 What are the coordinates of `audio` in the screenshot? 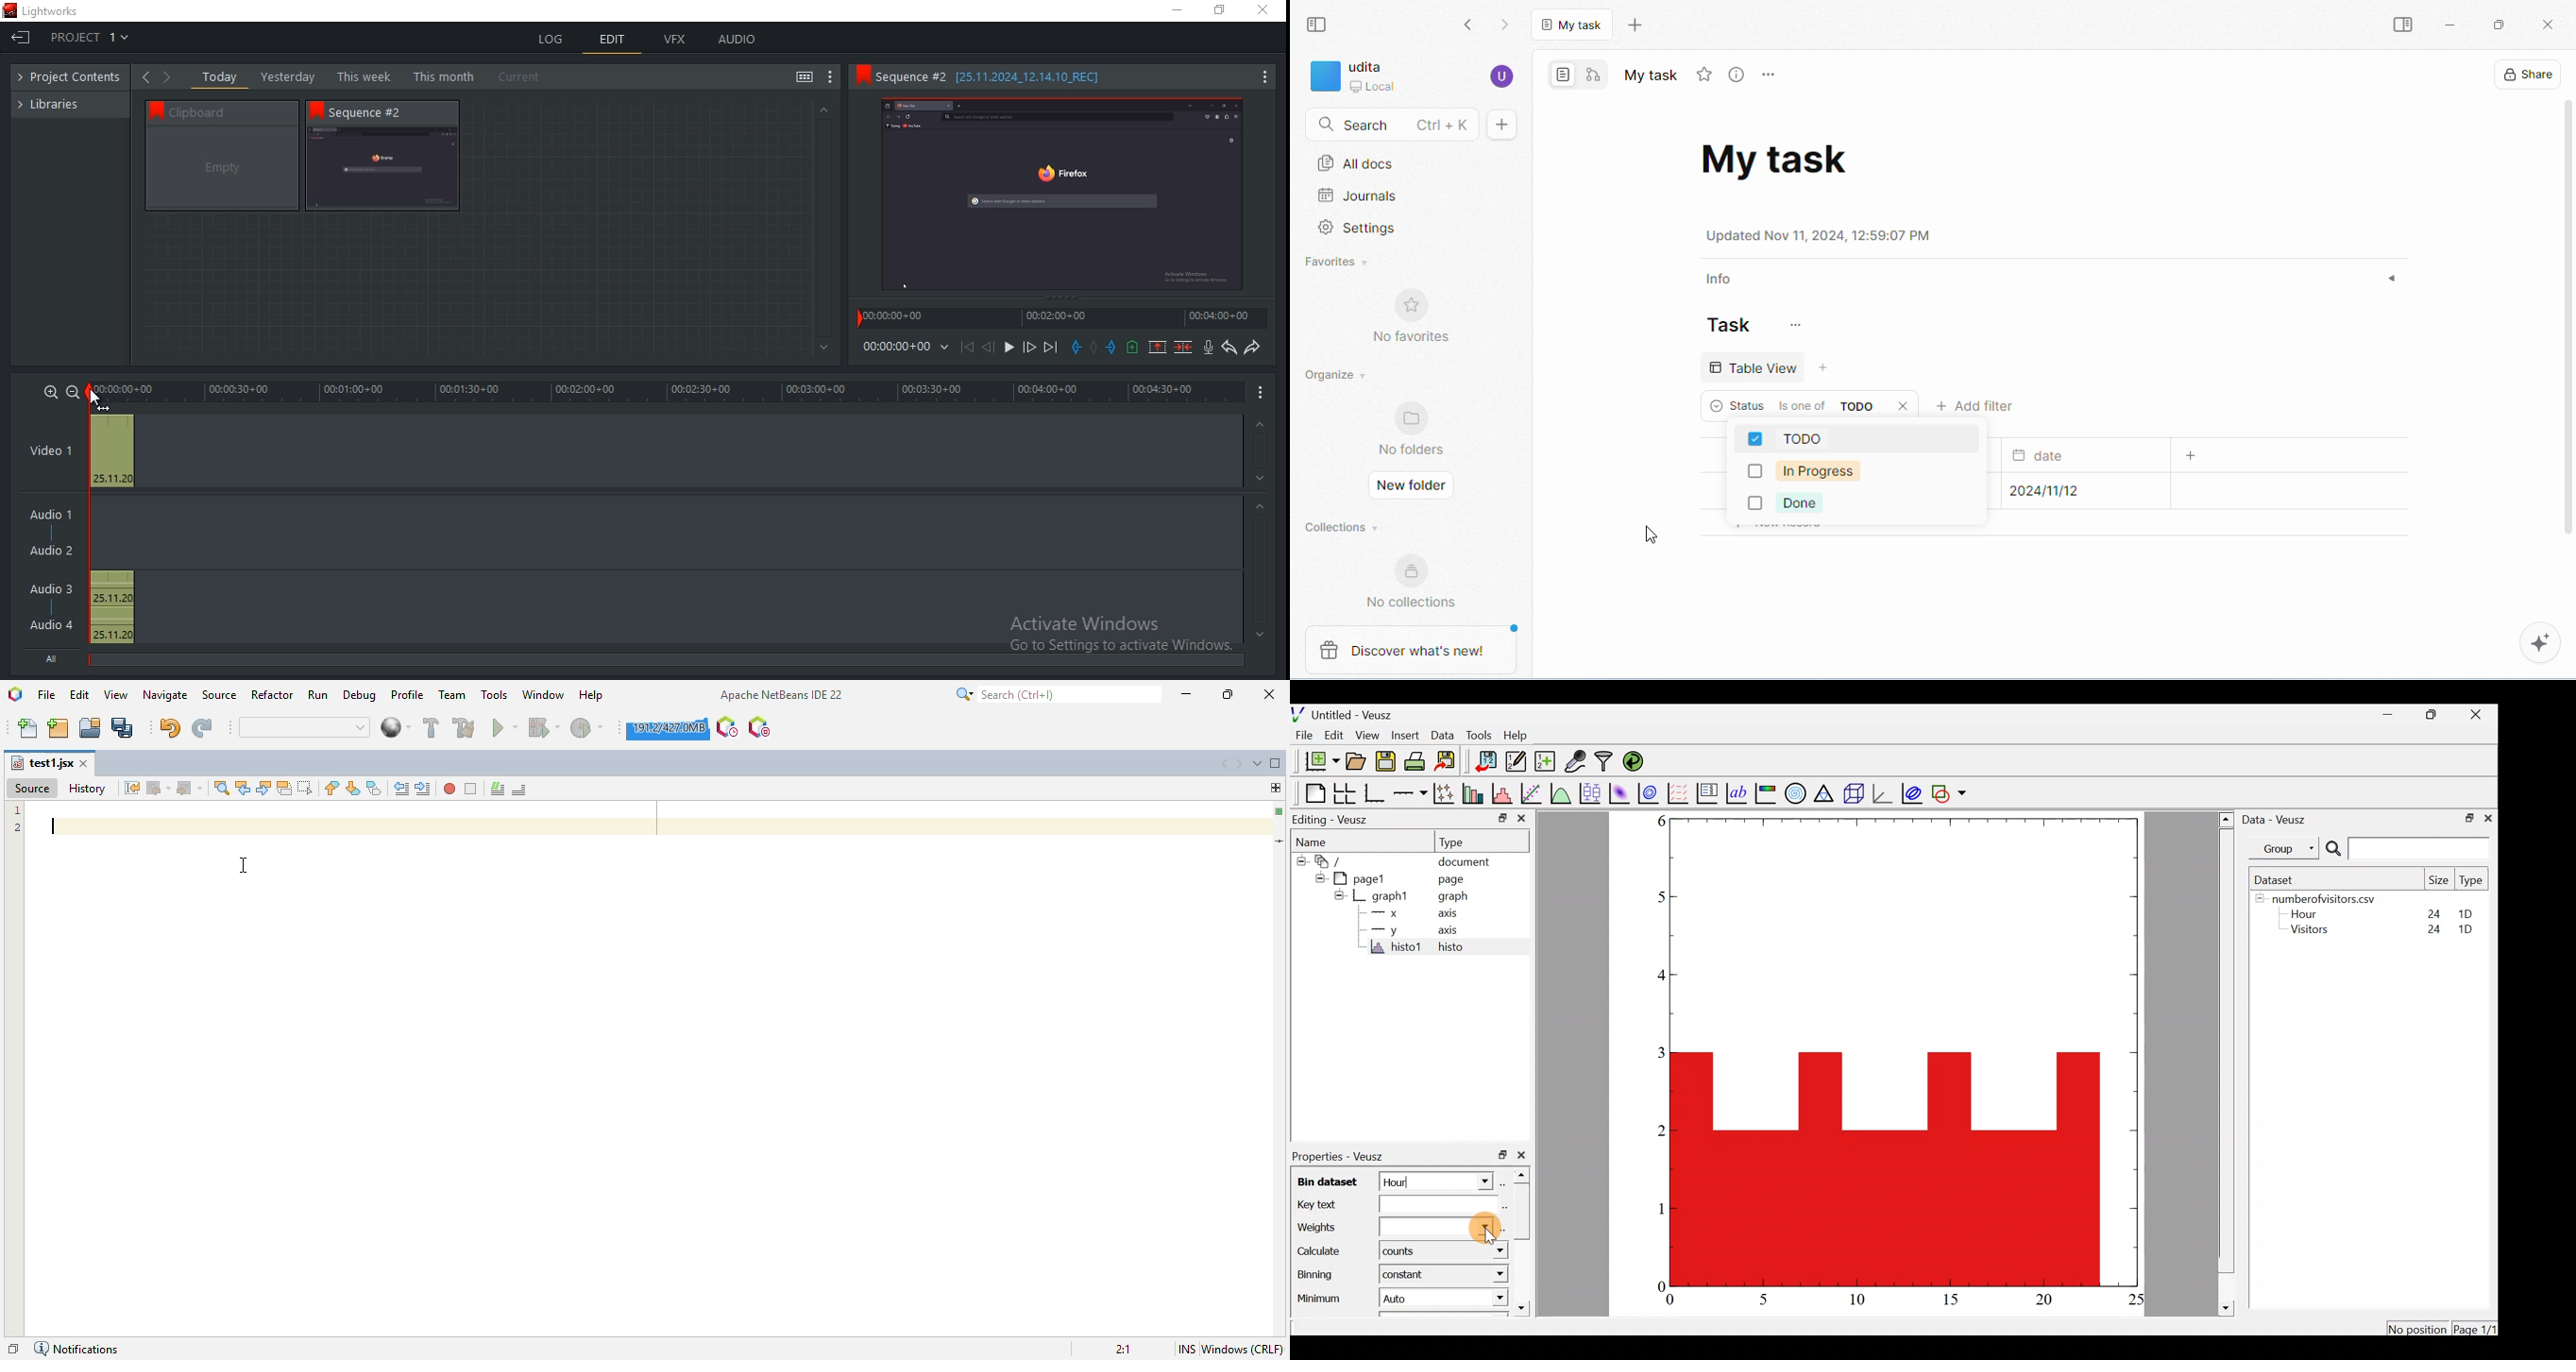 It's located at (736, 39).